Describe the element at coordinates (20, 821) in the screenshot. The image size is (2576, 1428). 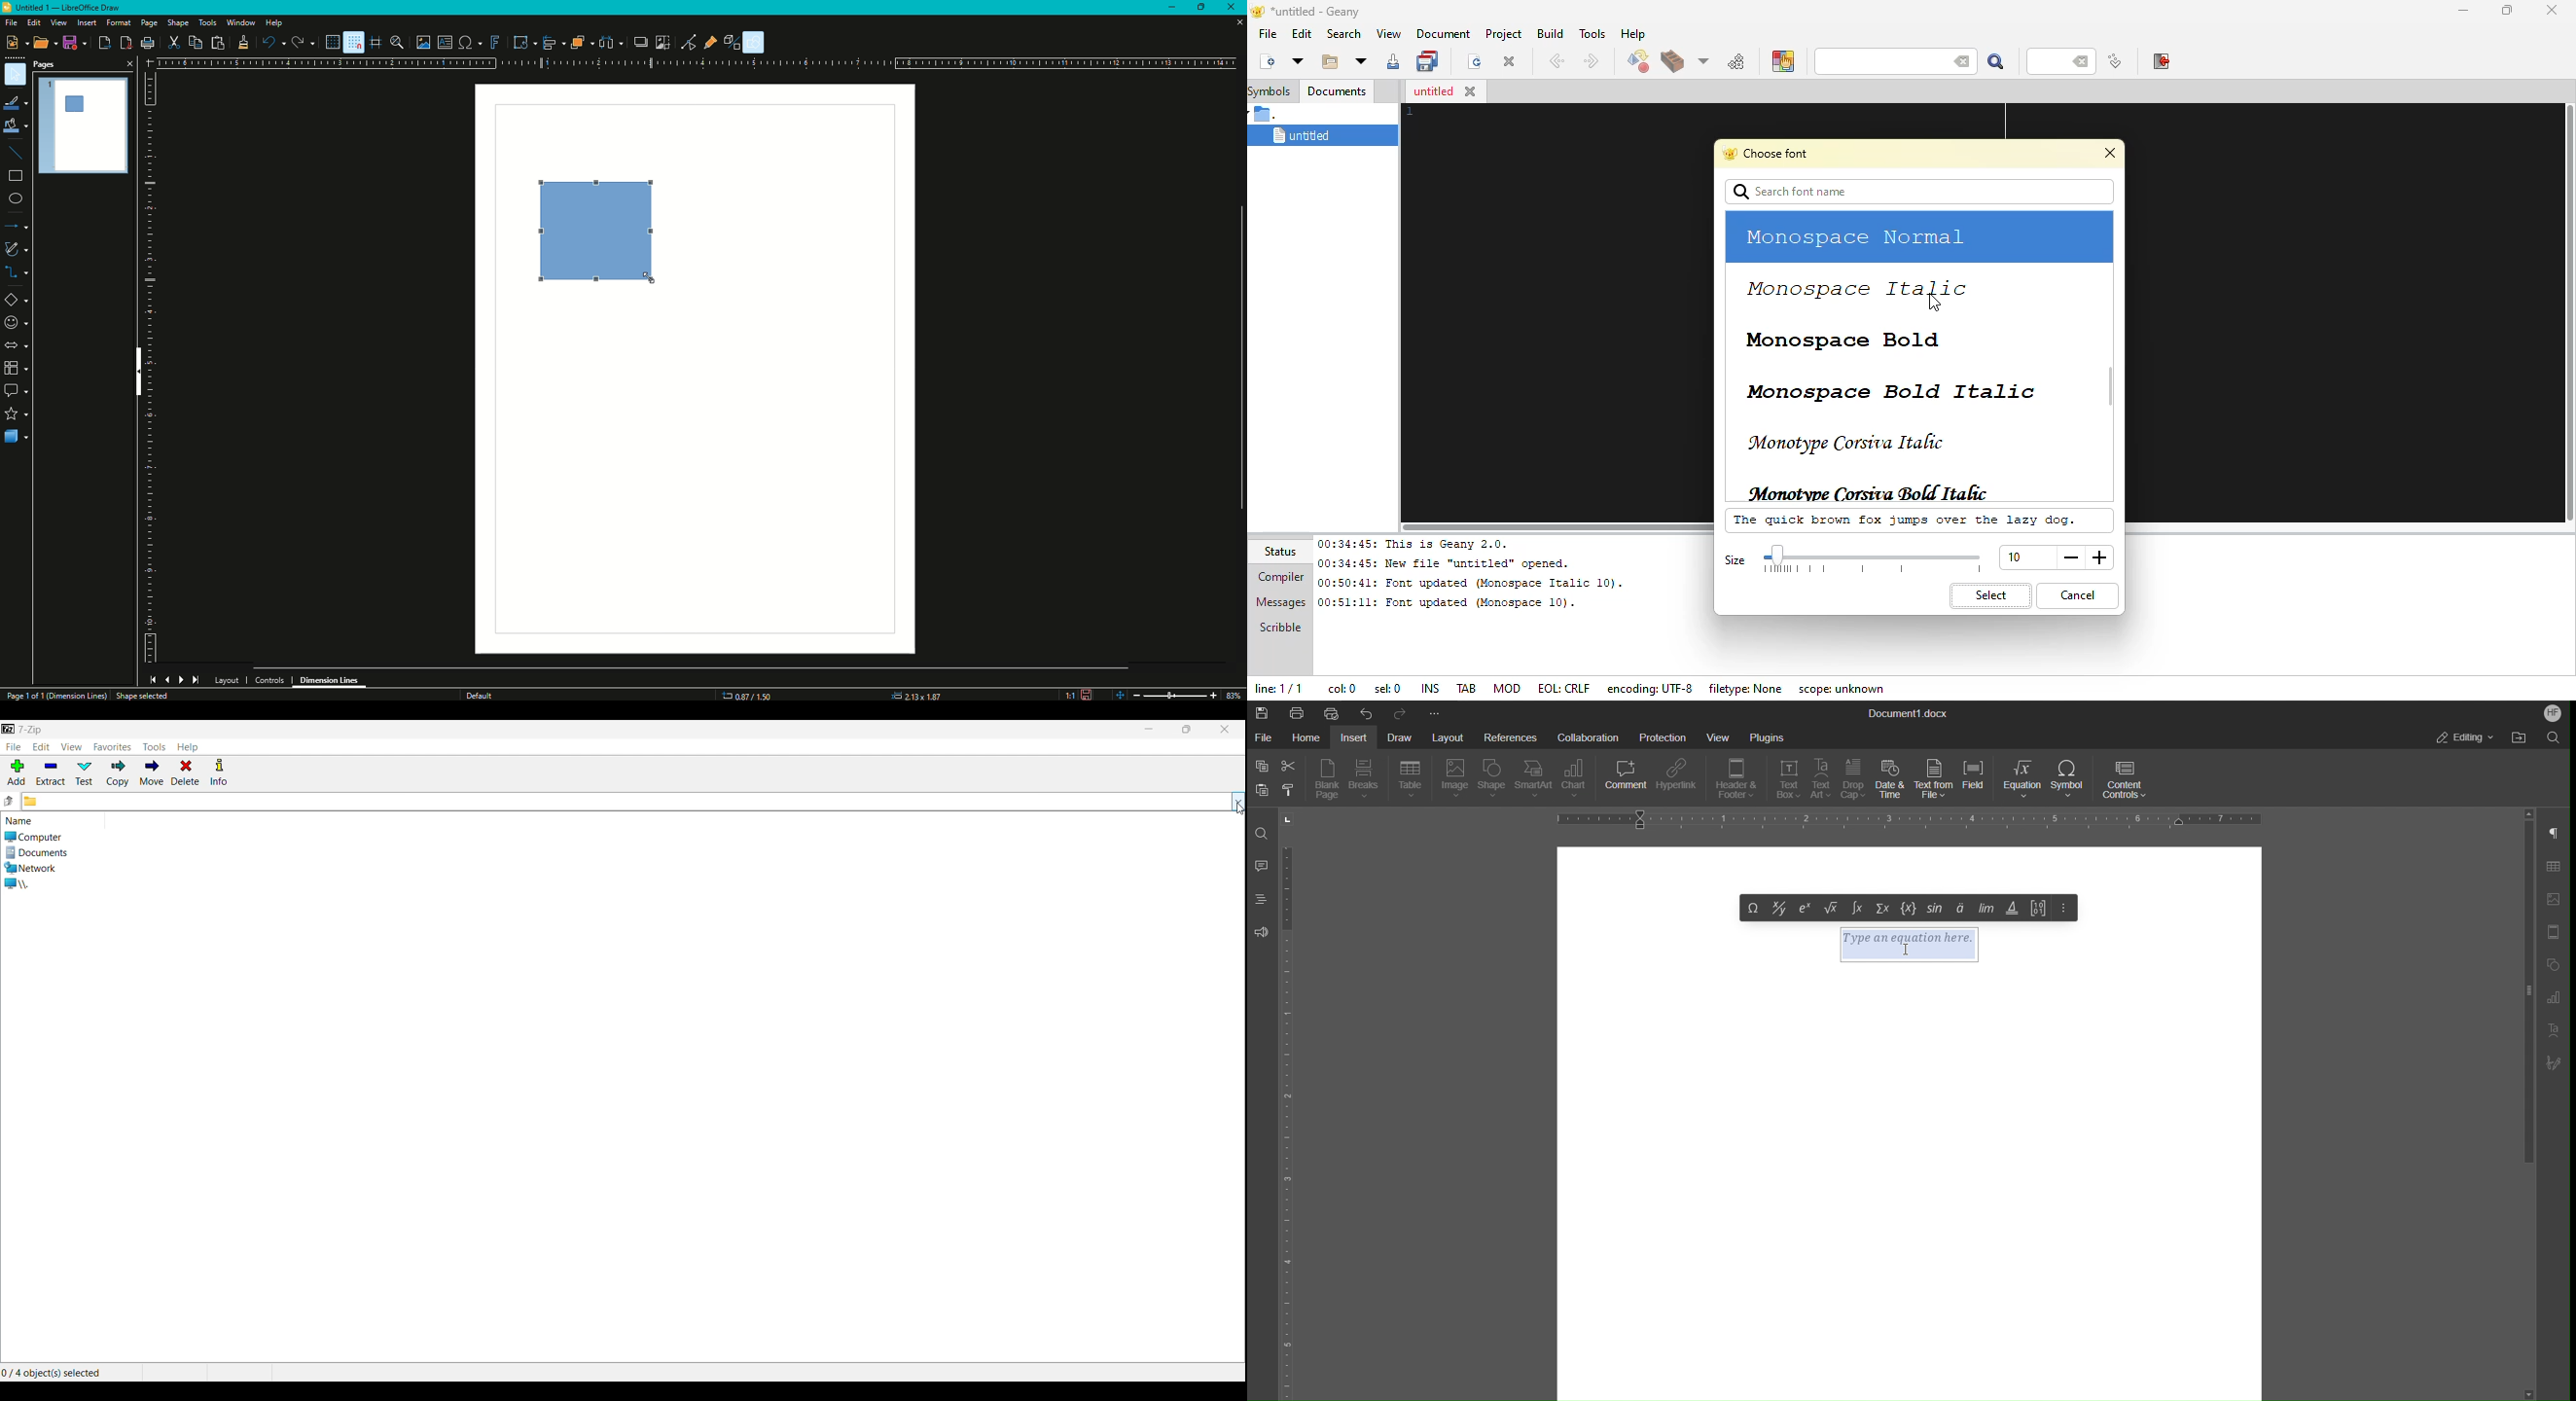
I see `Indicates list of loaction below` at that location.